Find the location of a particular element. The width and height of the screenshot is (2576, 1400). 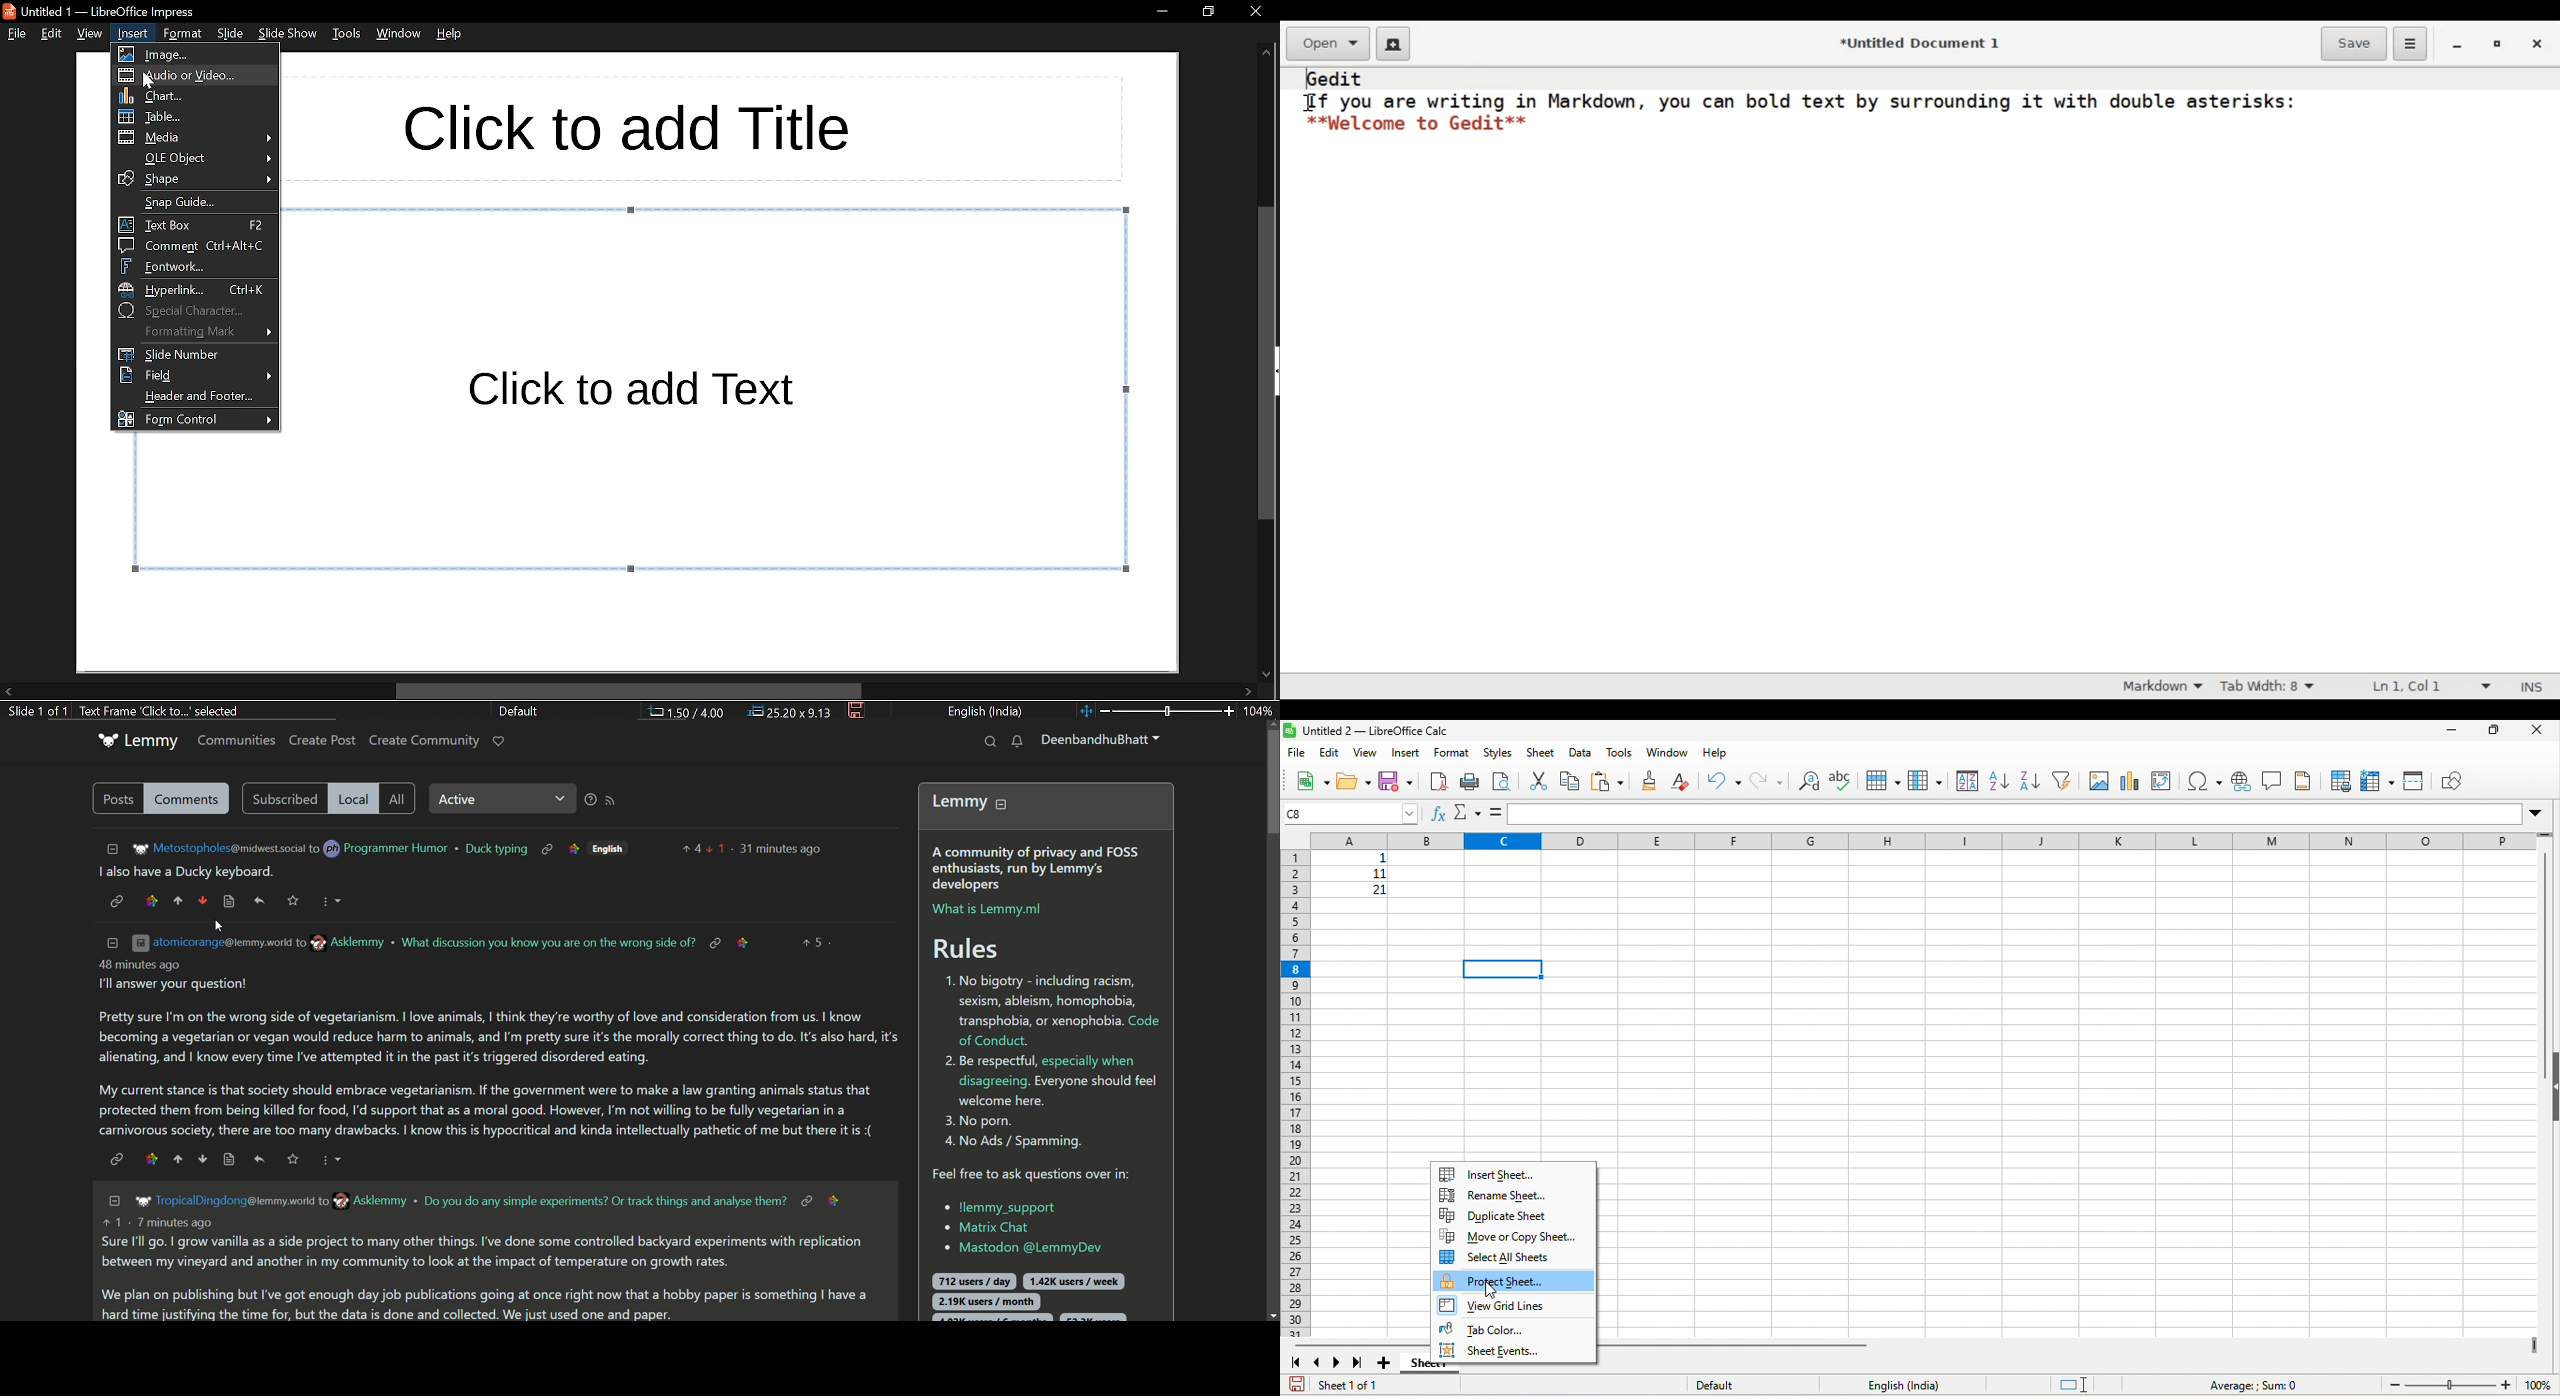

export pdf is located at coordinates (1437, 781).